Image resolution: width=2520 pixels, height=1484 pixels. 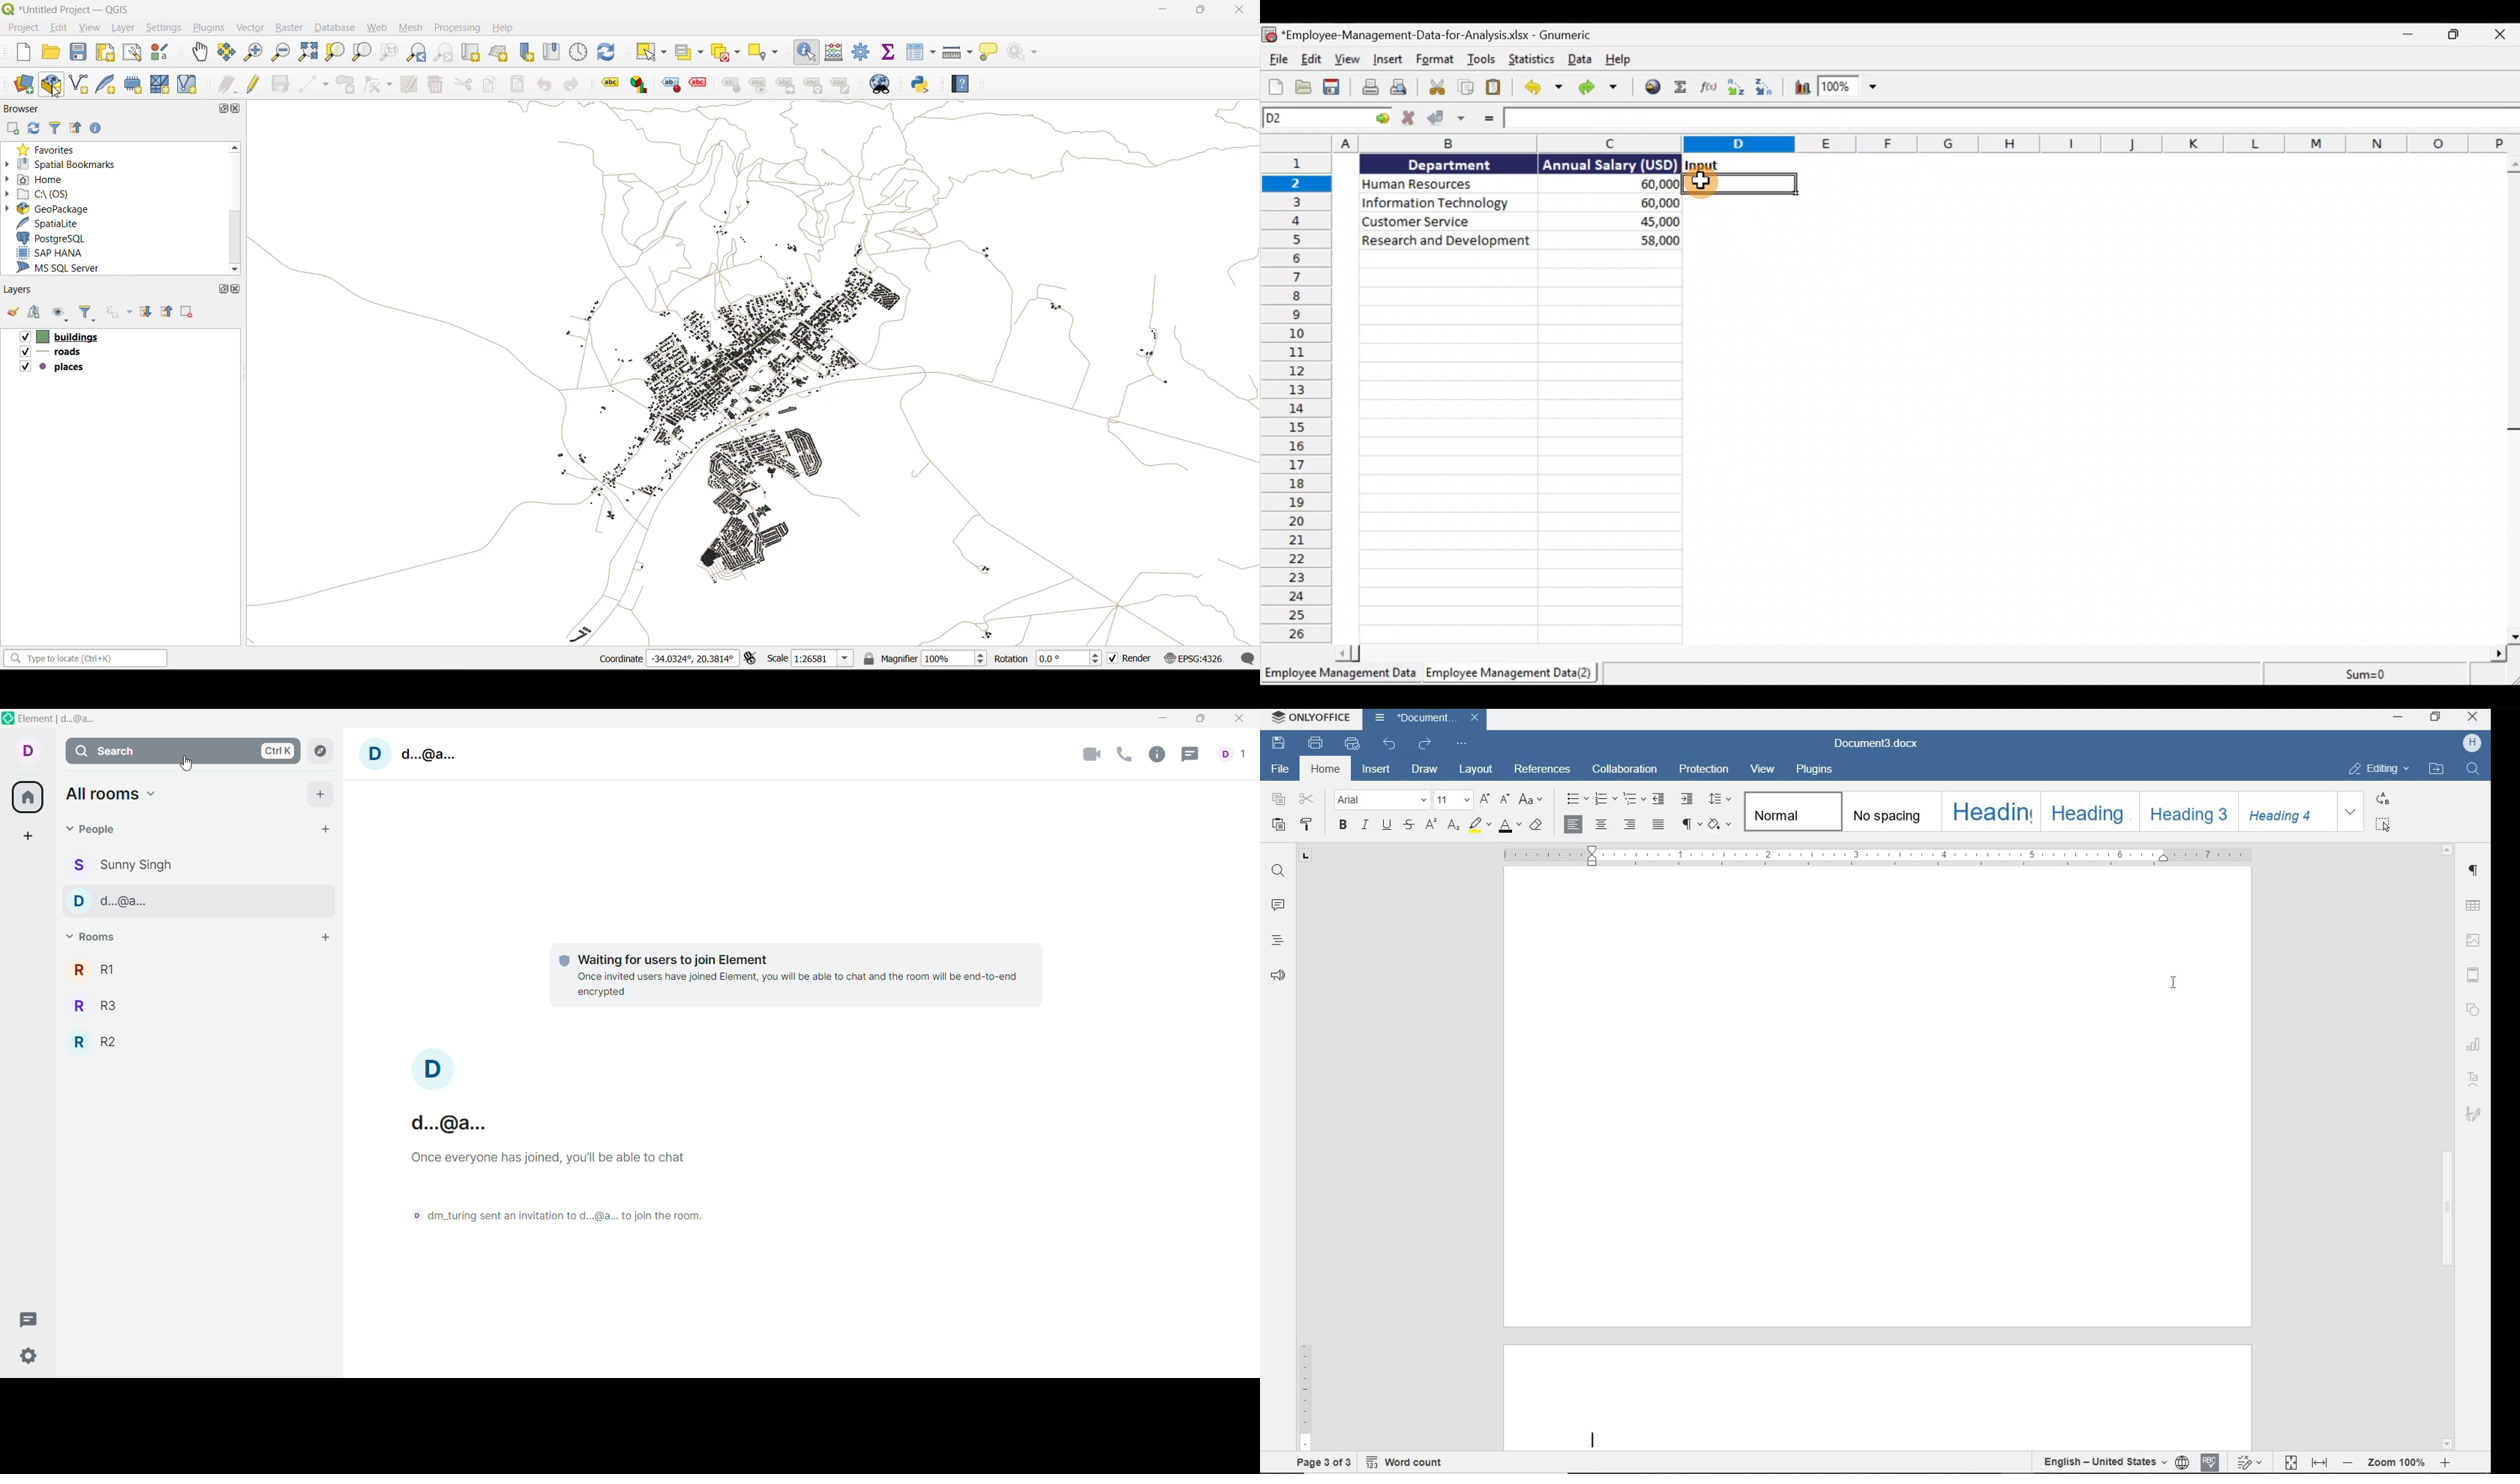 What do you see at coordinates (799, 975) in the screenshot?
I see `text` at bounding box center [799, 975].